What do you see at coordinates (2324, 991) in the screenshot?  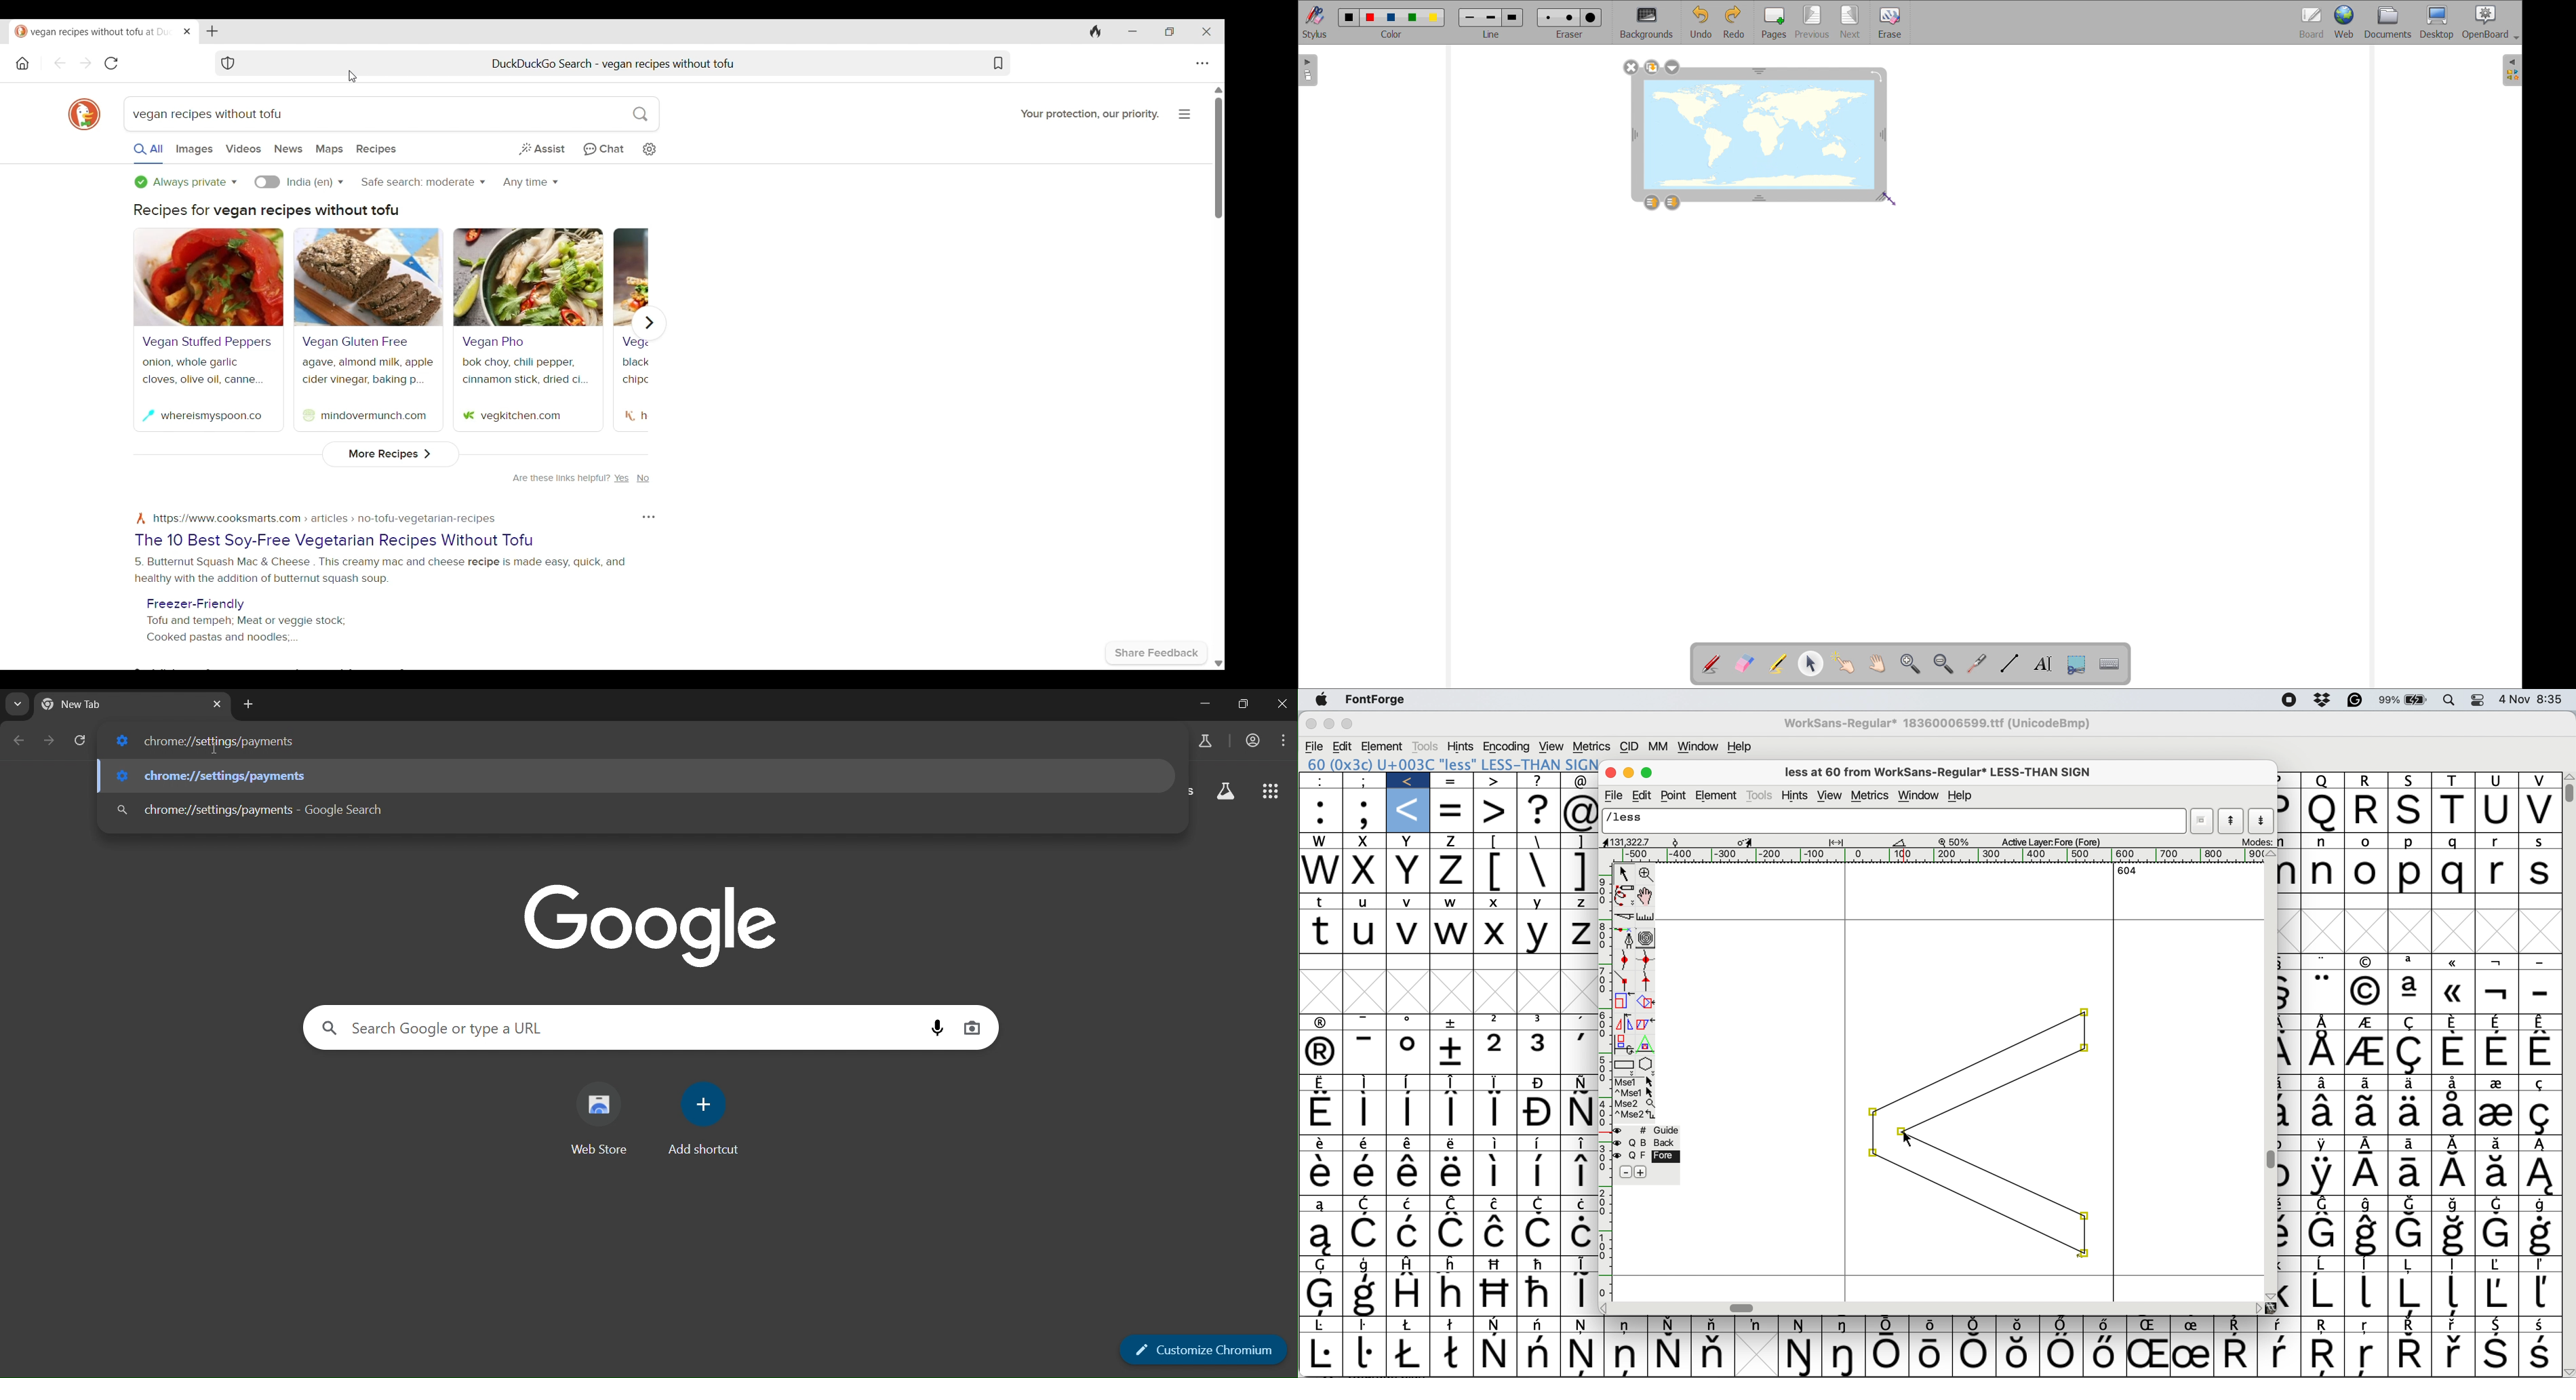 I see `Symbol` at bounding box center [2324, 991].